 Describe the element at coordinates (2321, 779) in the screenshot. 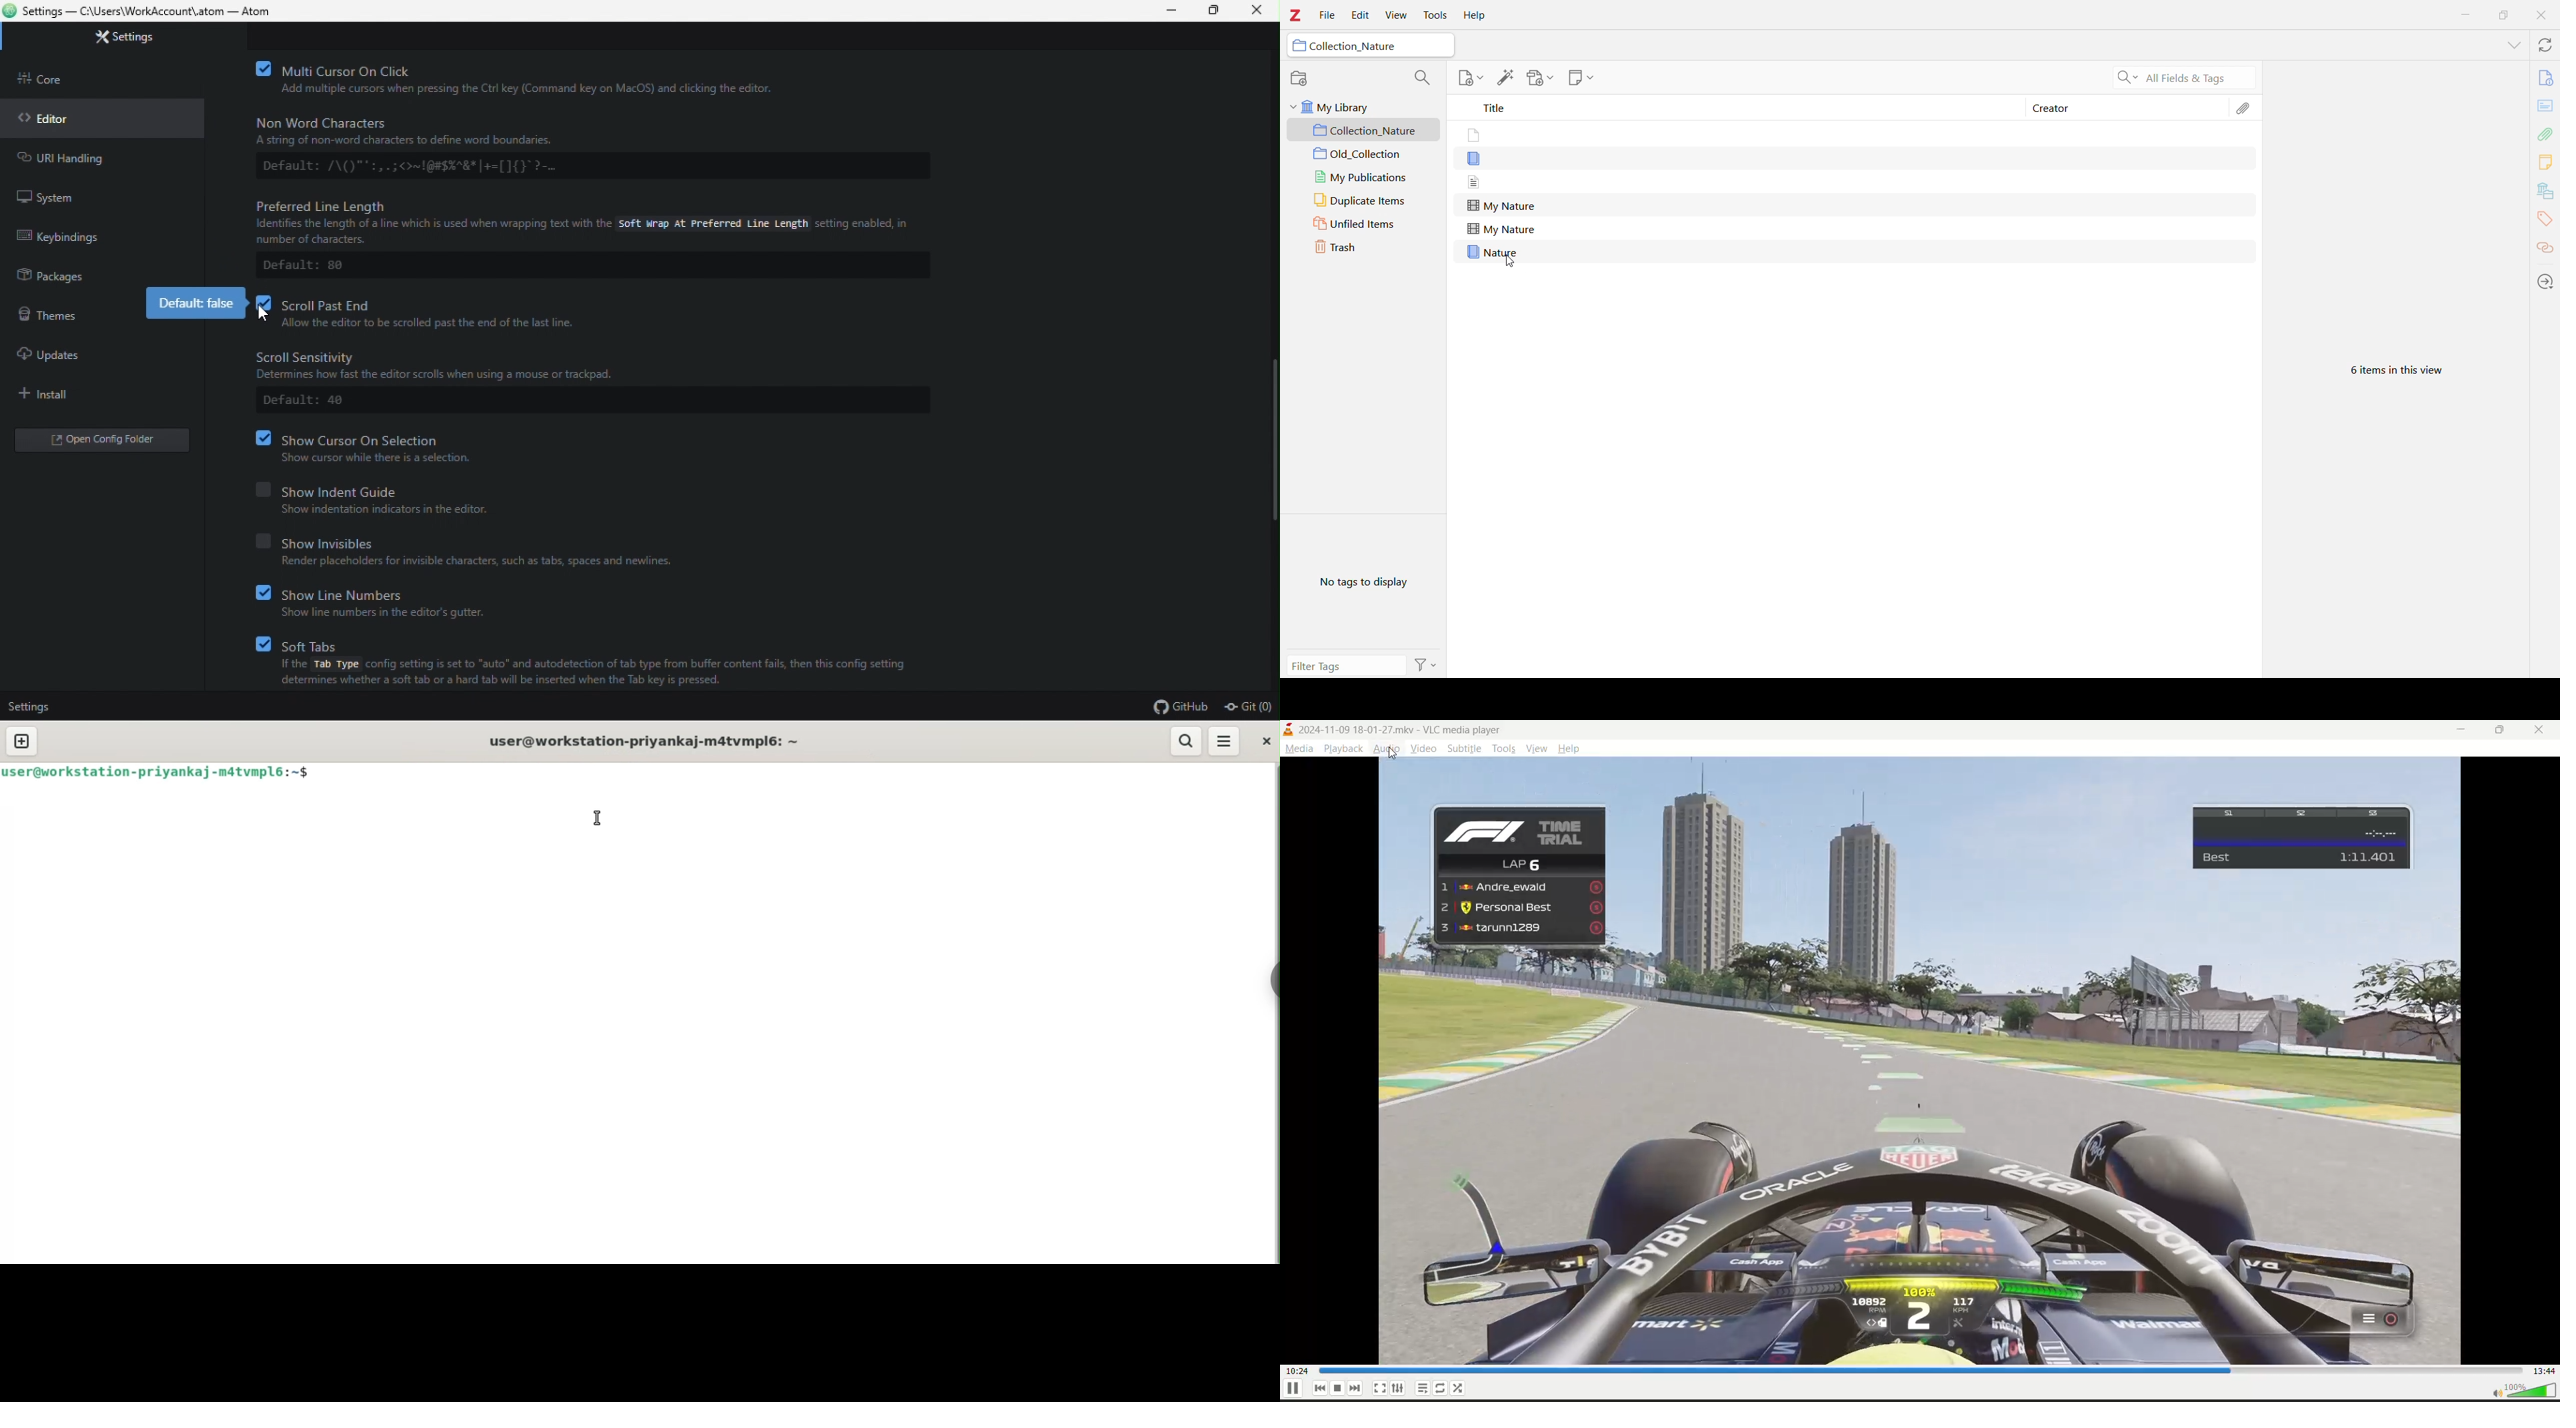

I see `preview` at that location.